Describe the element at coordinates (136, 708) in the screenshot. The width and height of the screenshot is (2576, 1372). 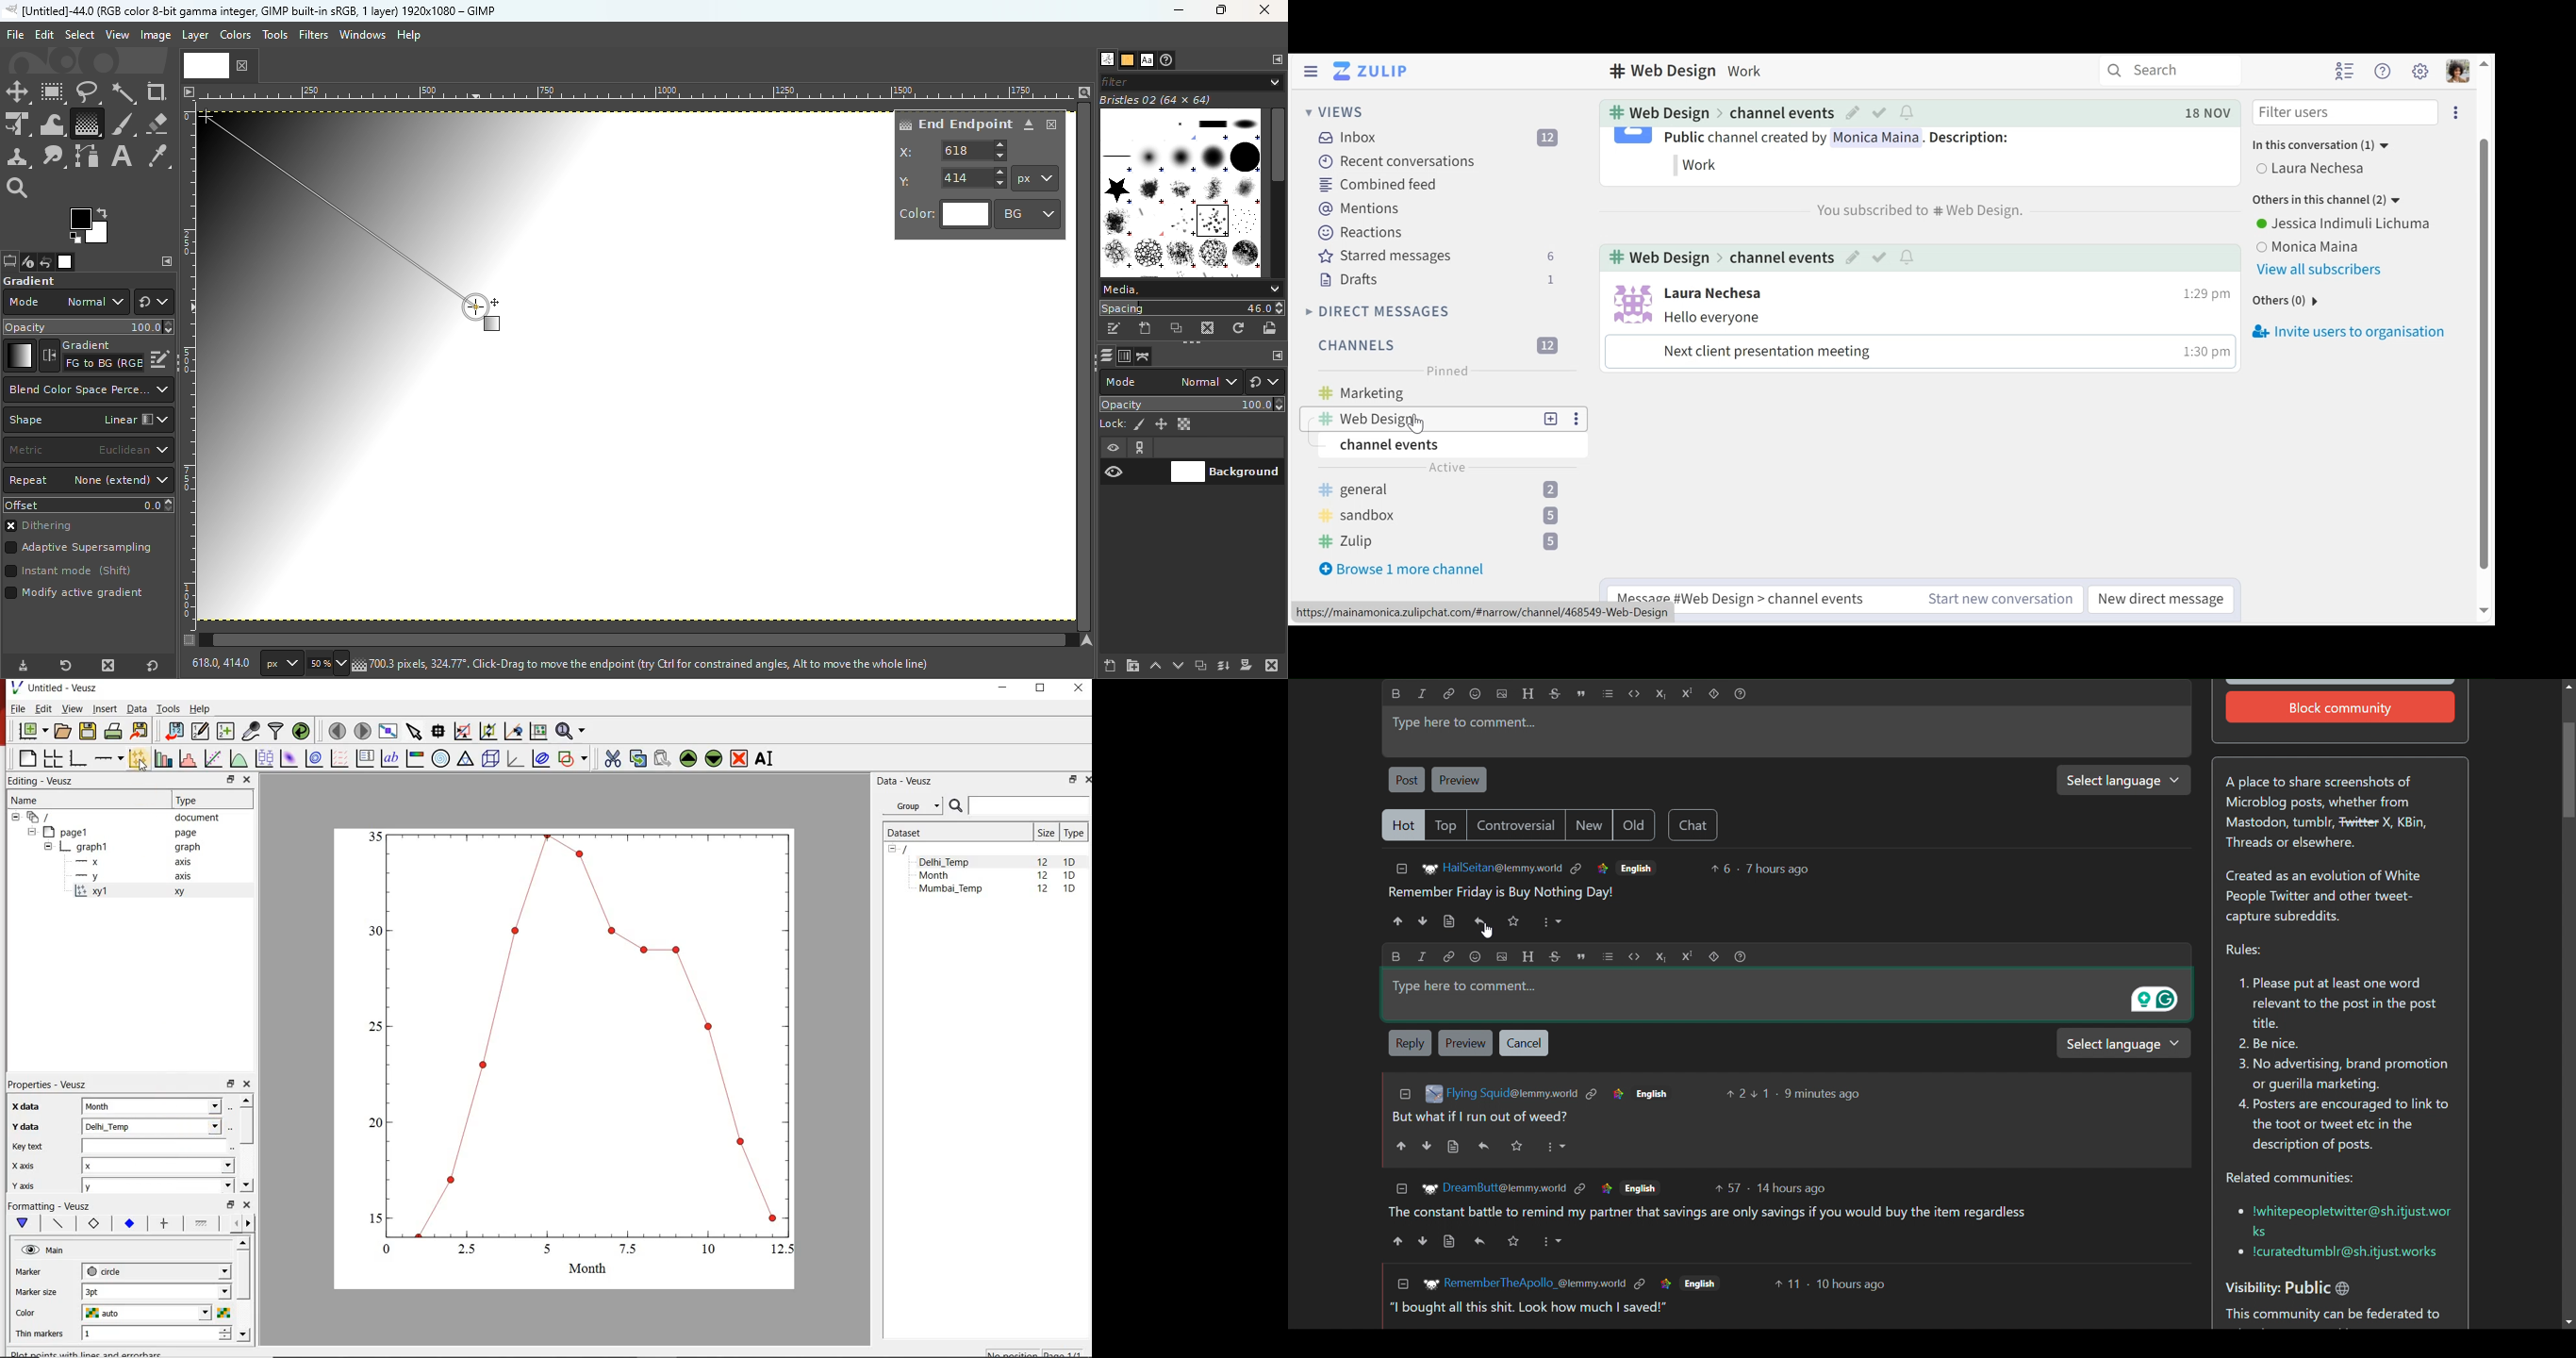
I see `Data` at that location.